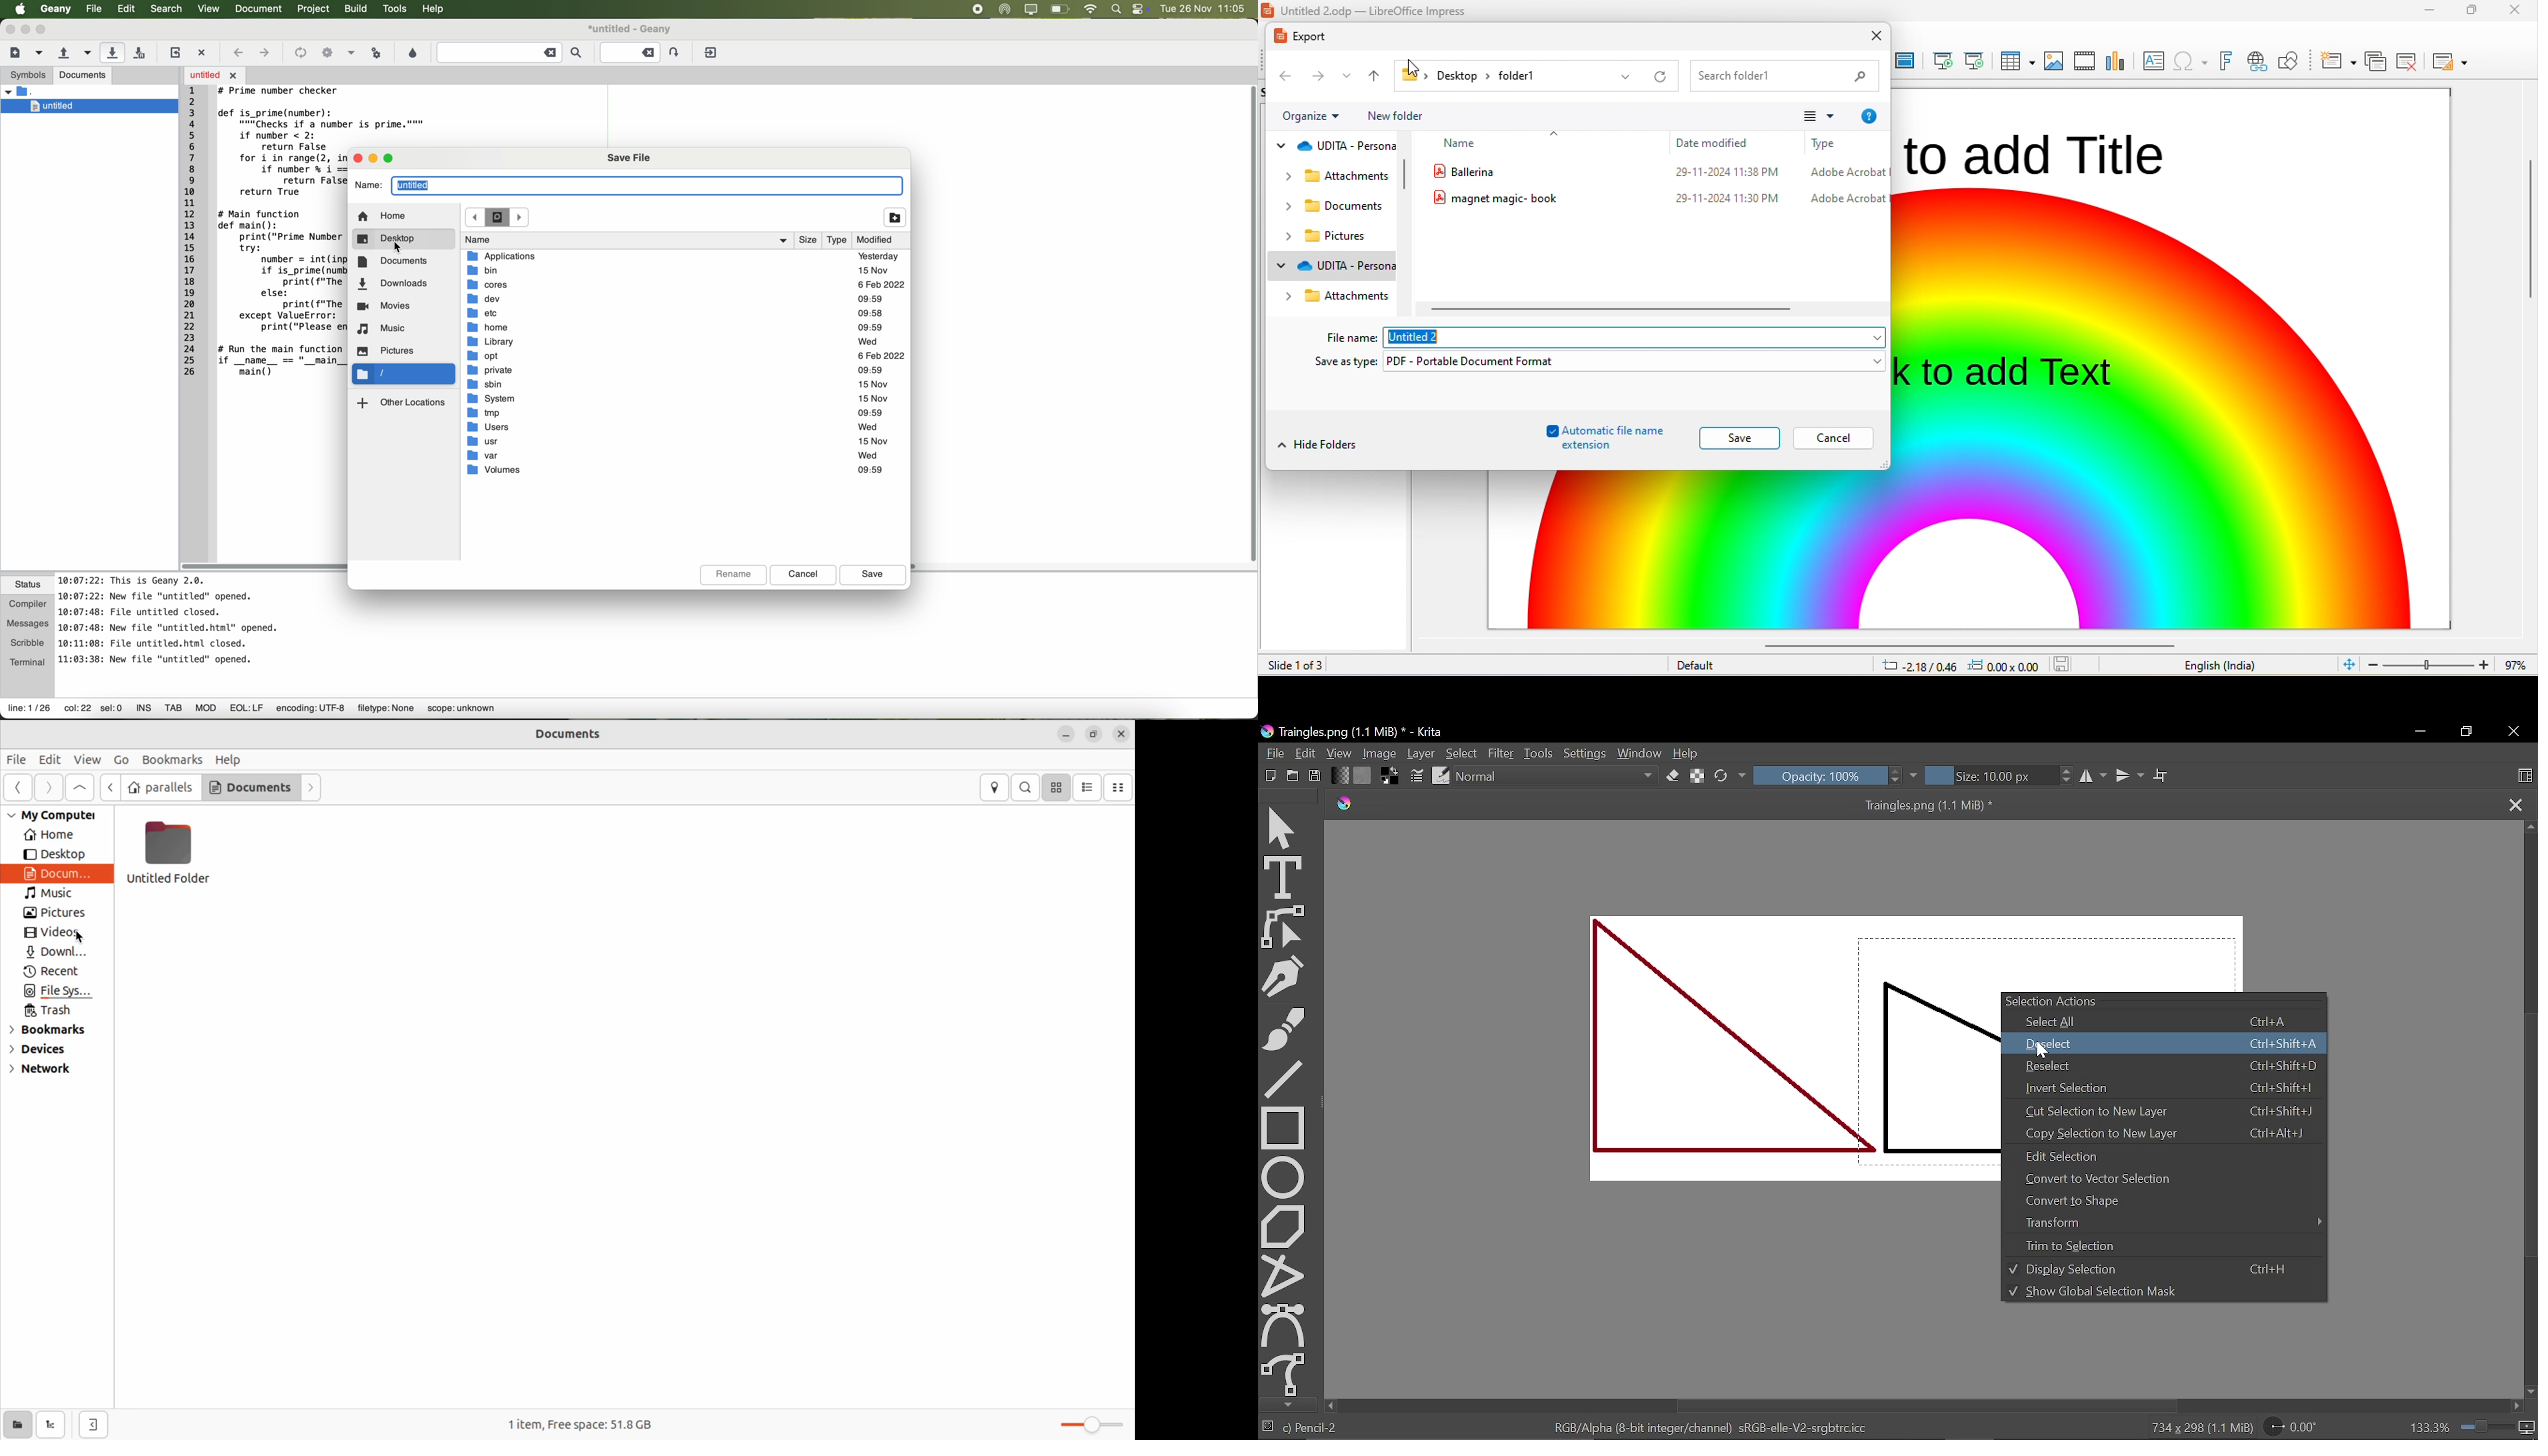 This screenshot has width=2548, height=1456. What do you see at coordinates (1421, 754) in the screenshot?
I see `Layer` at bounding box center [1421, 754].